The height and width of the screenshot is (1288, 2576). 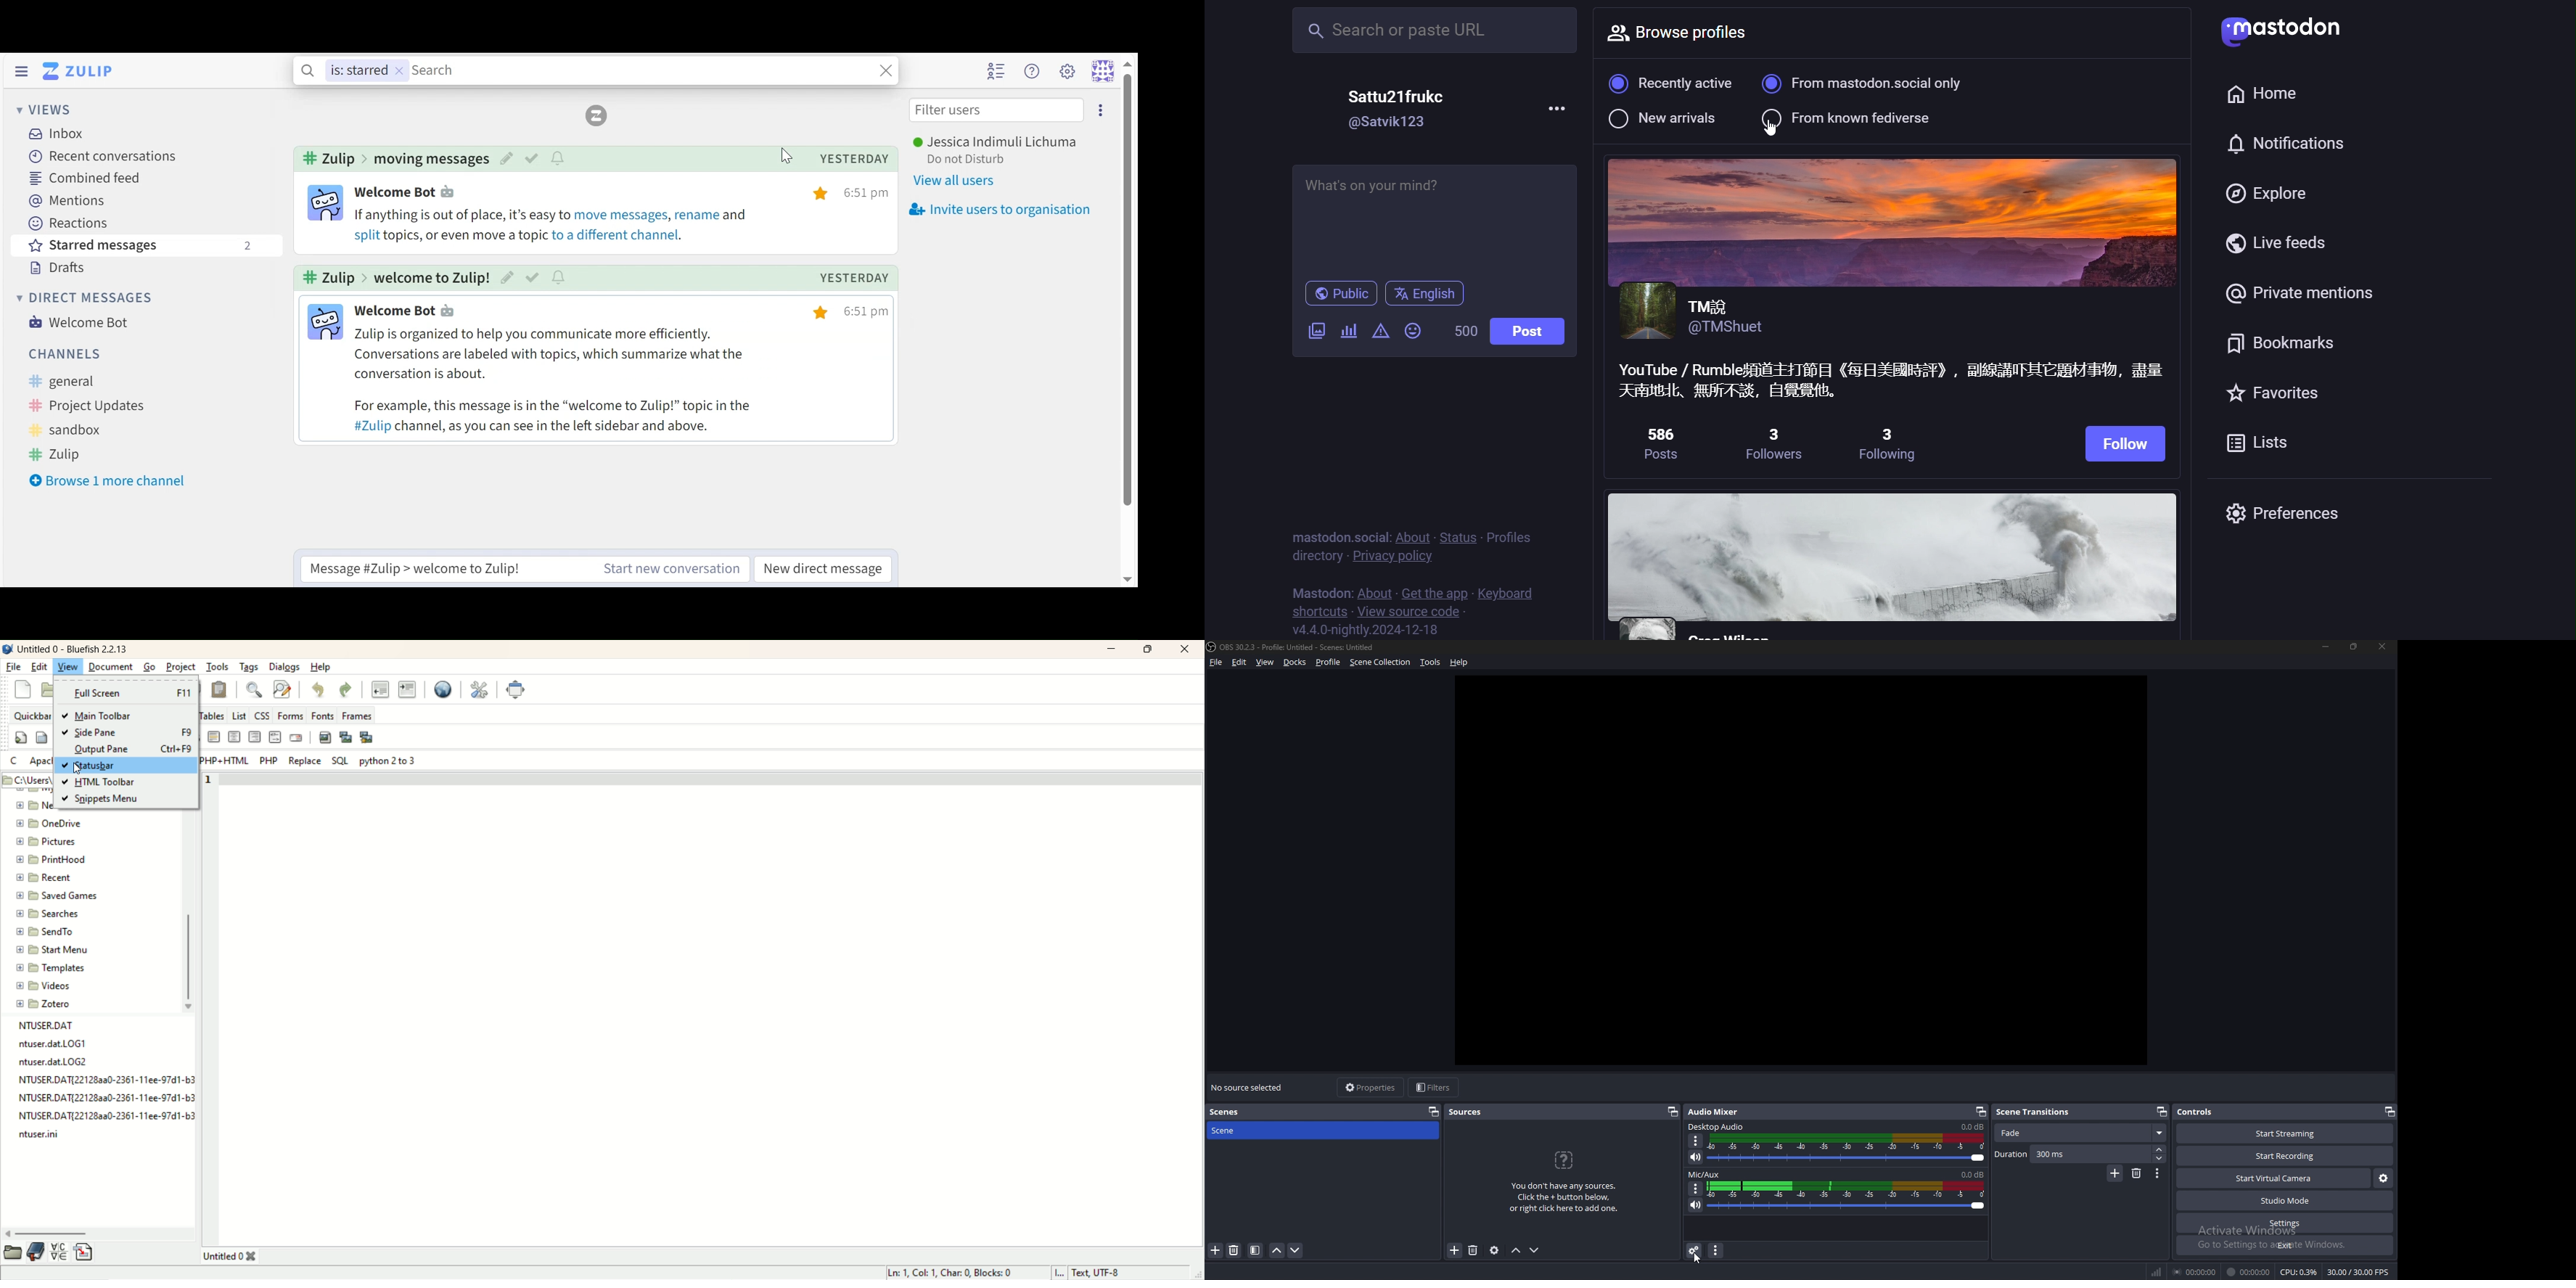 I want to click on preview in browser, so click(x=444, y=690).